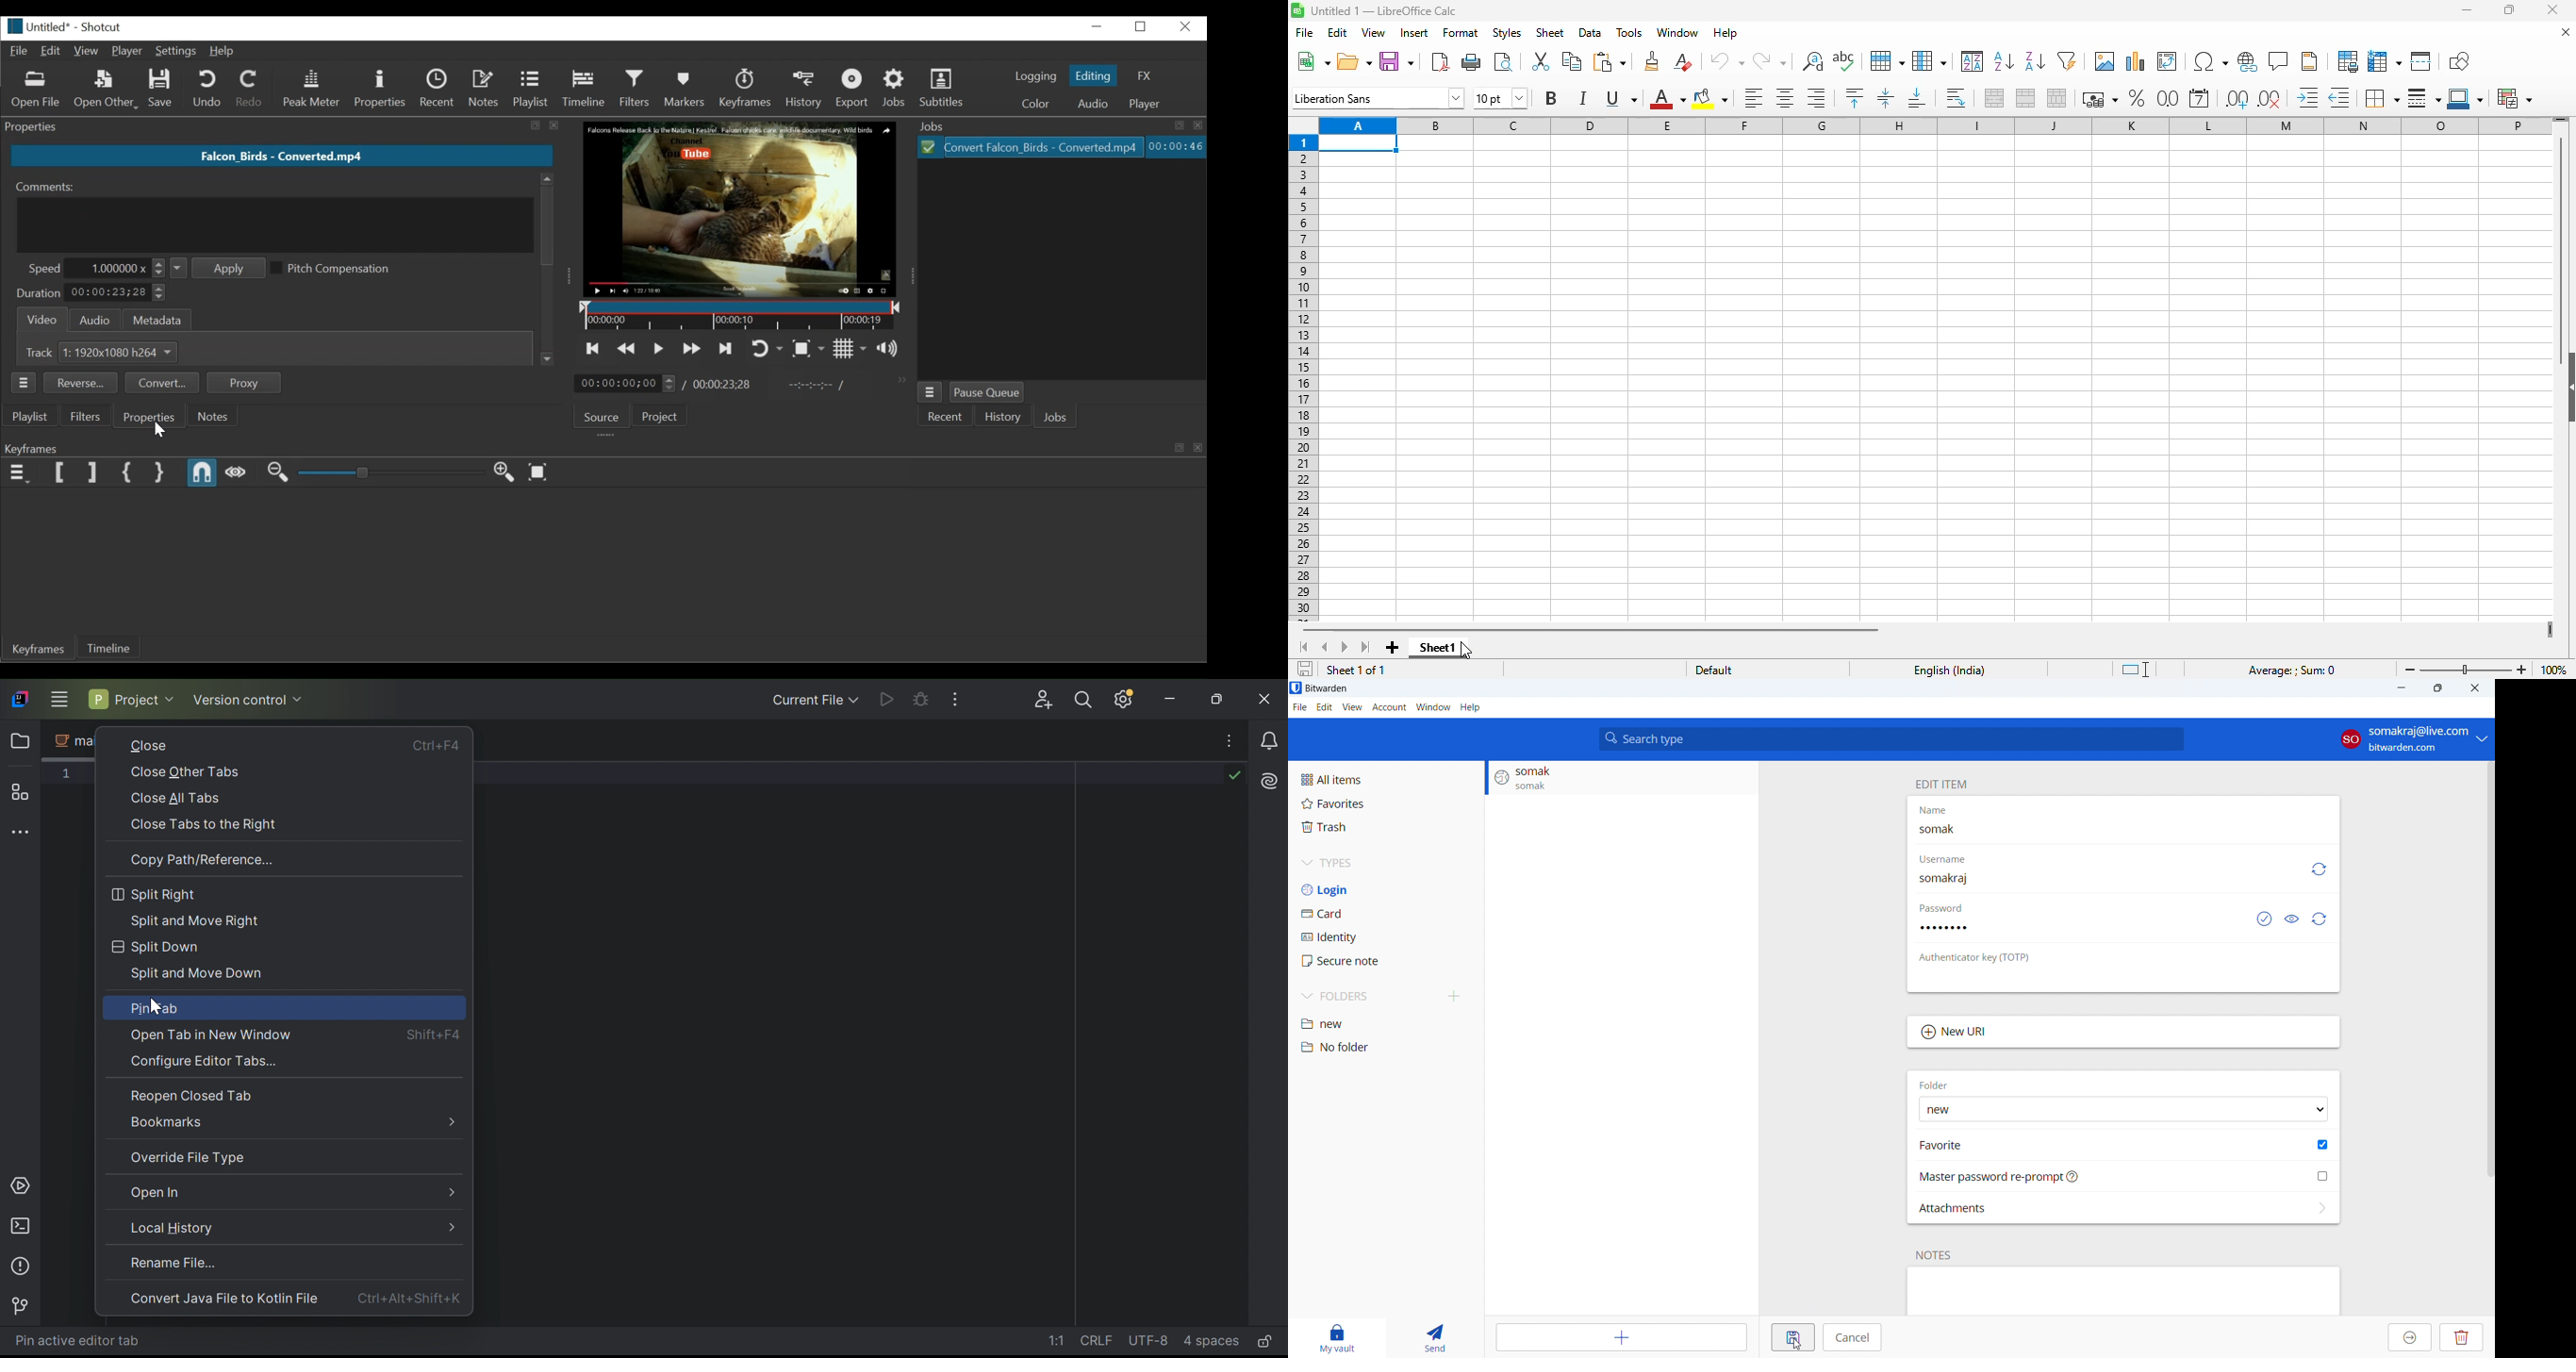 The width and height of the screenshot is (2576, 1372). I want to click on font name, so click(1378, 97).